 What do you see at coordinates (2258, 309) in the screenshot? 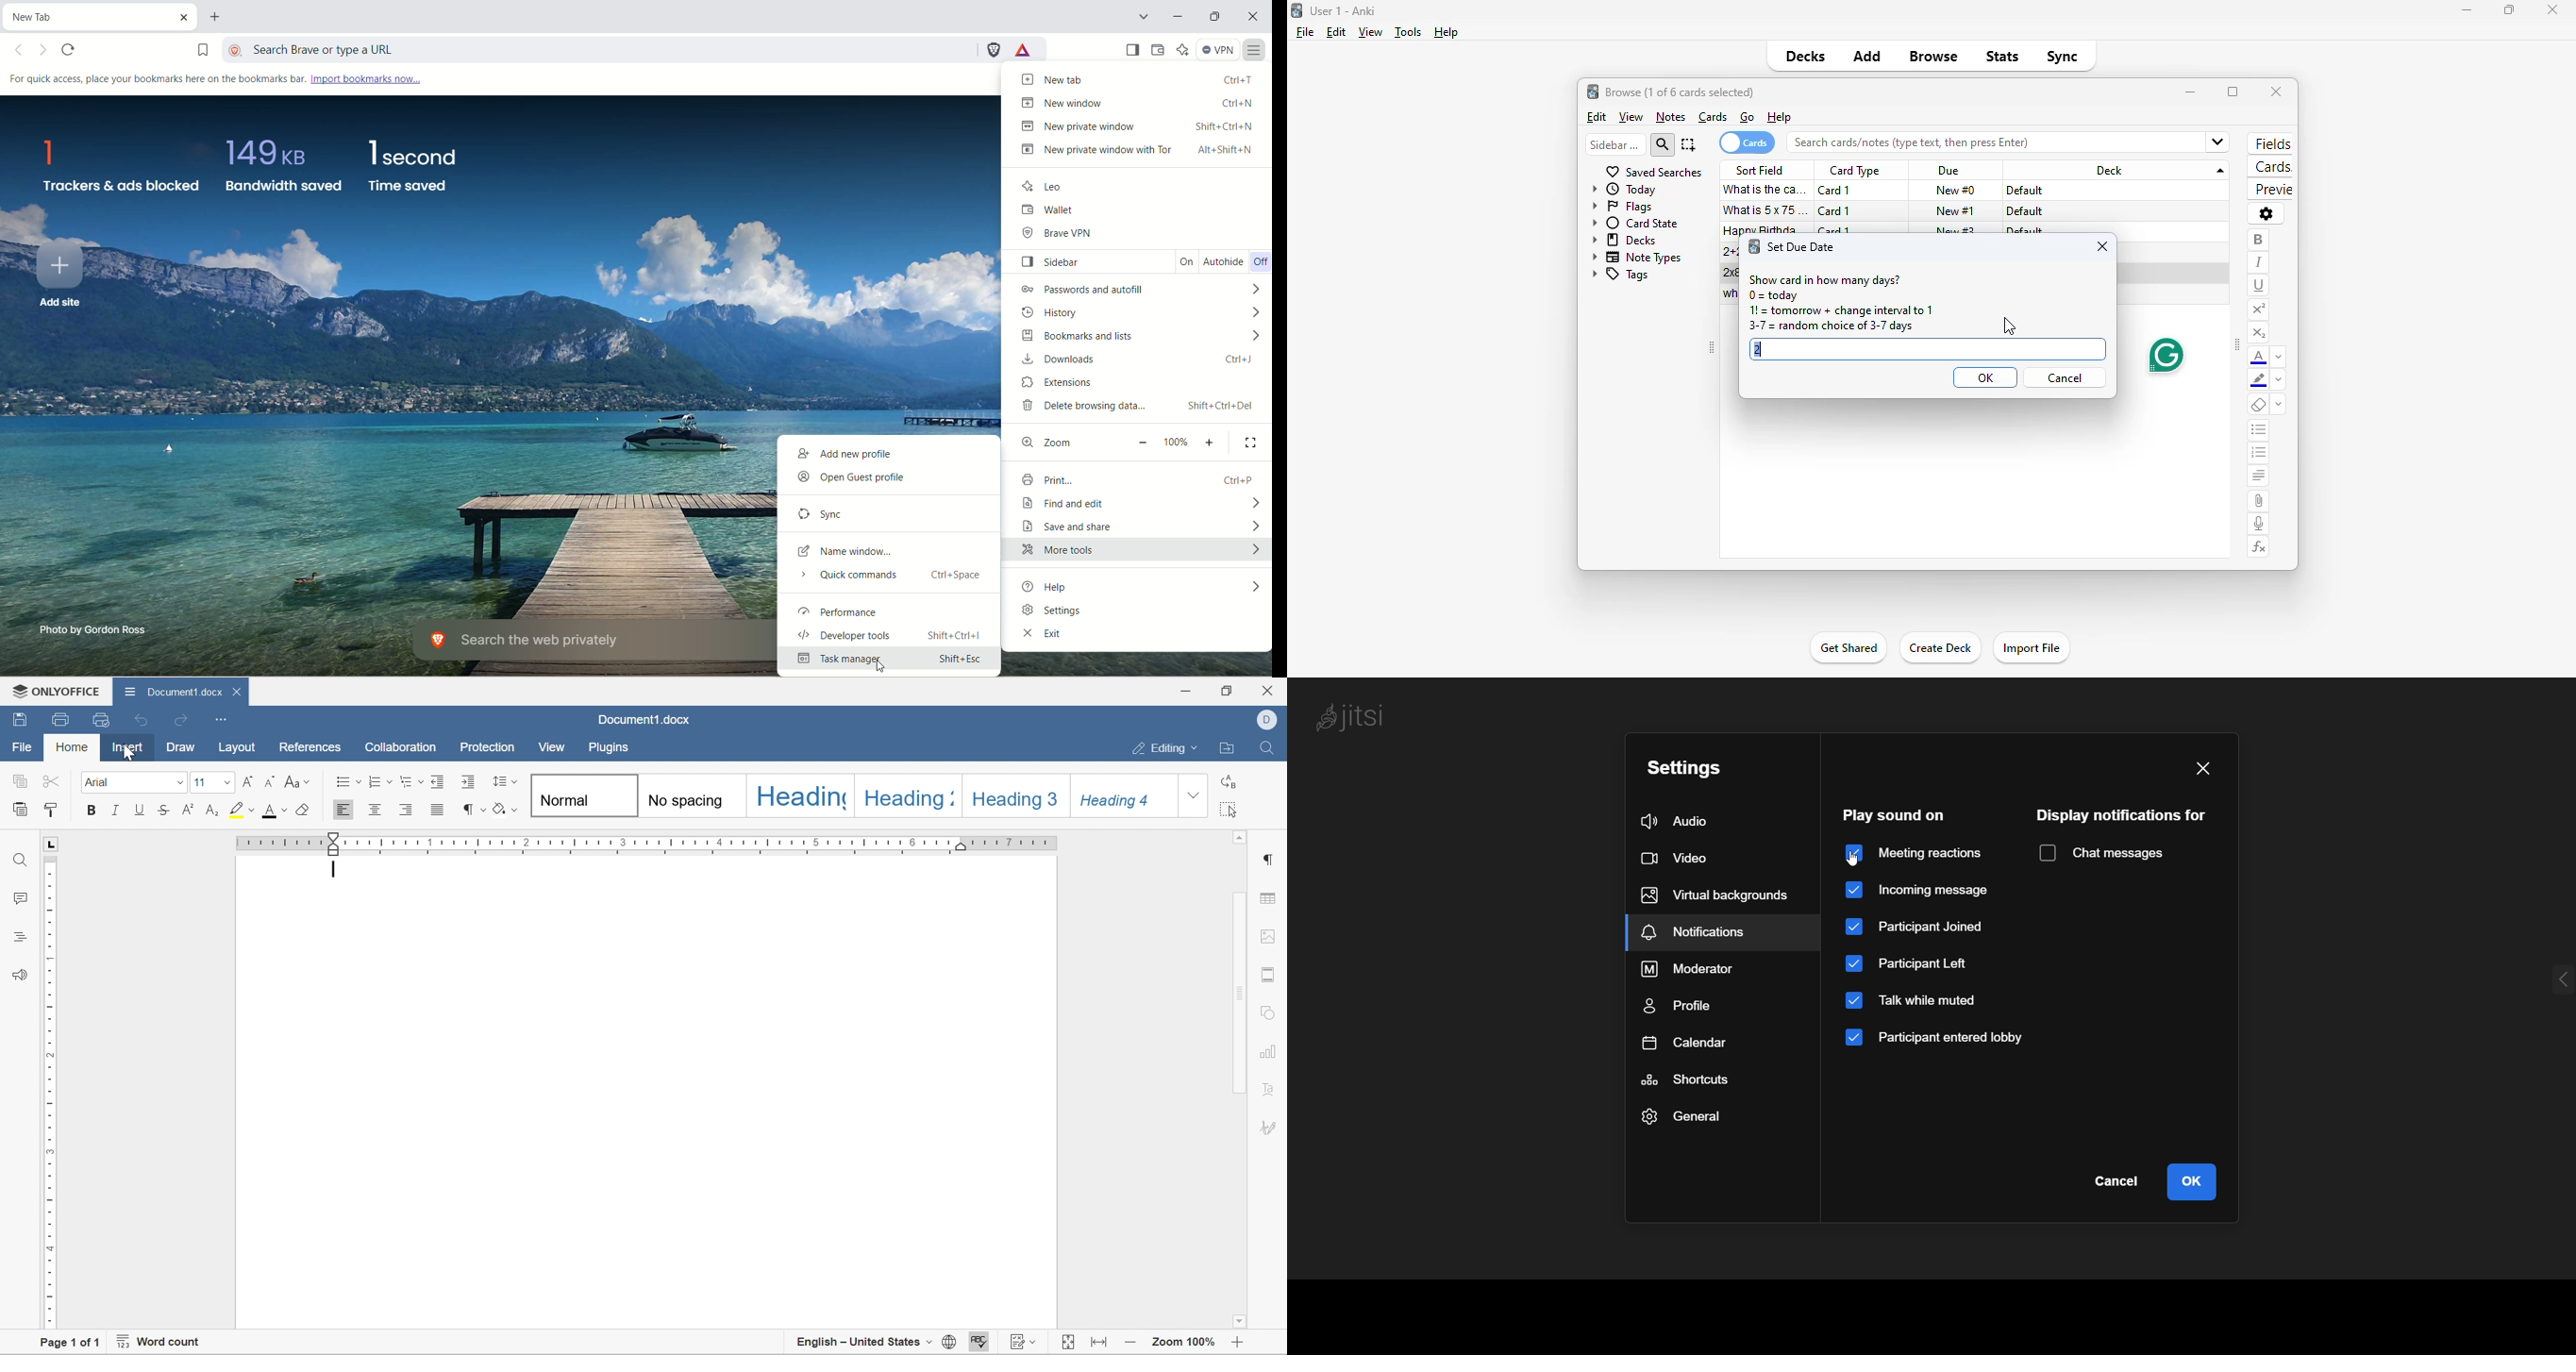
I see `superscript` at bounding box center [2258, 309].